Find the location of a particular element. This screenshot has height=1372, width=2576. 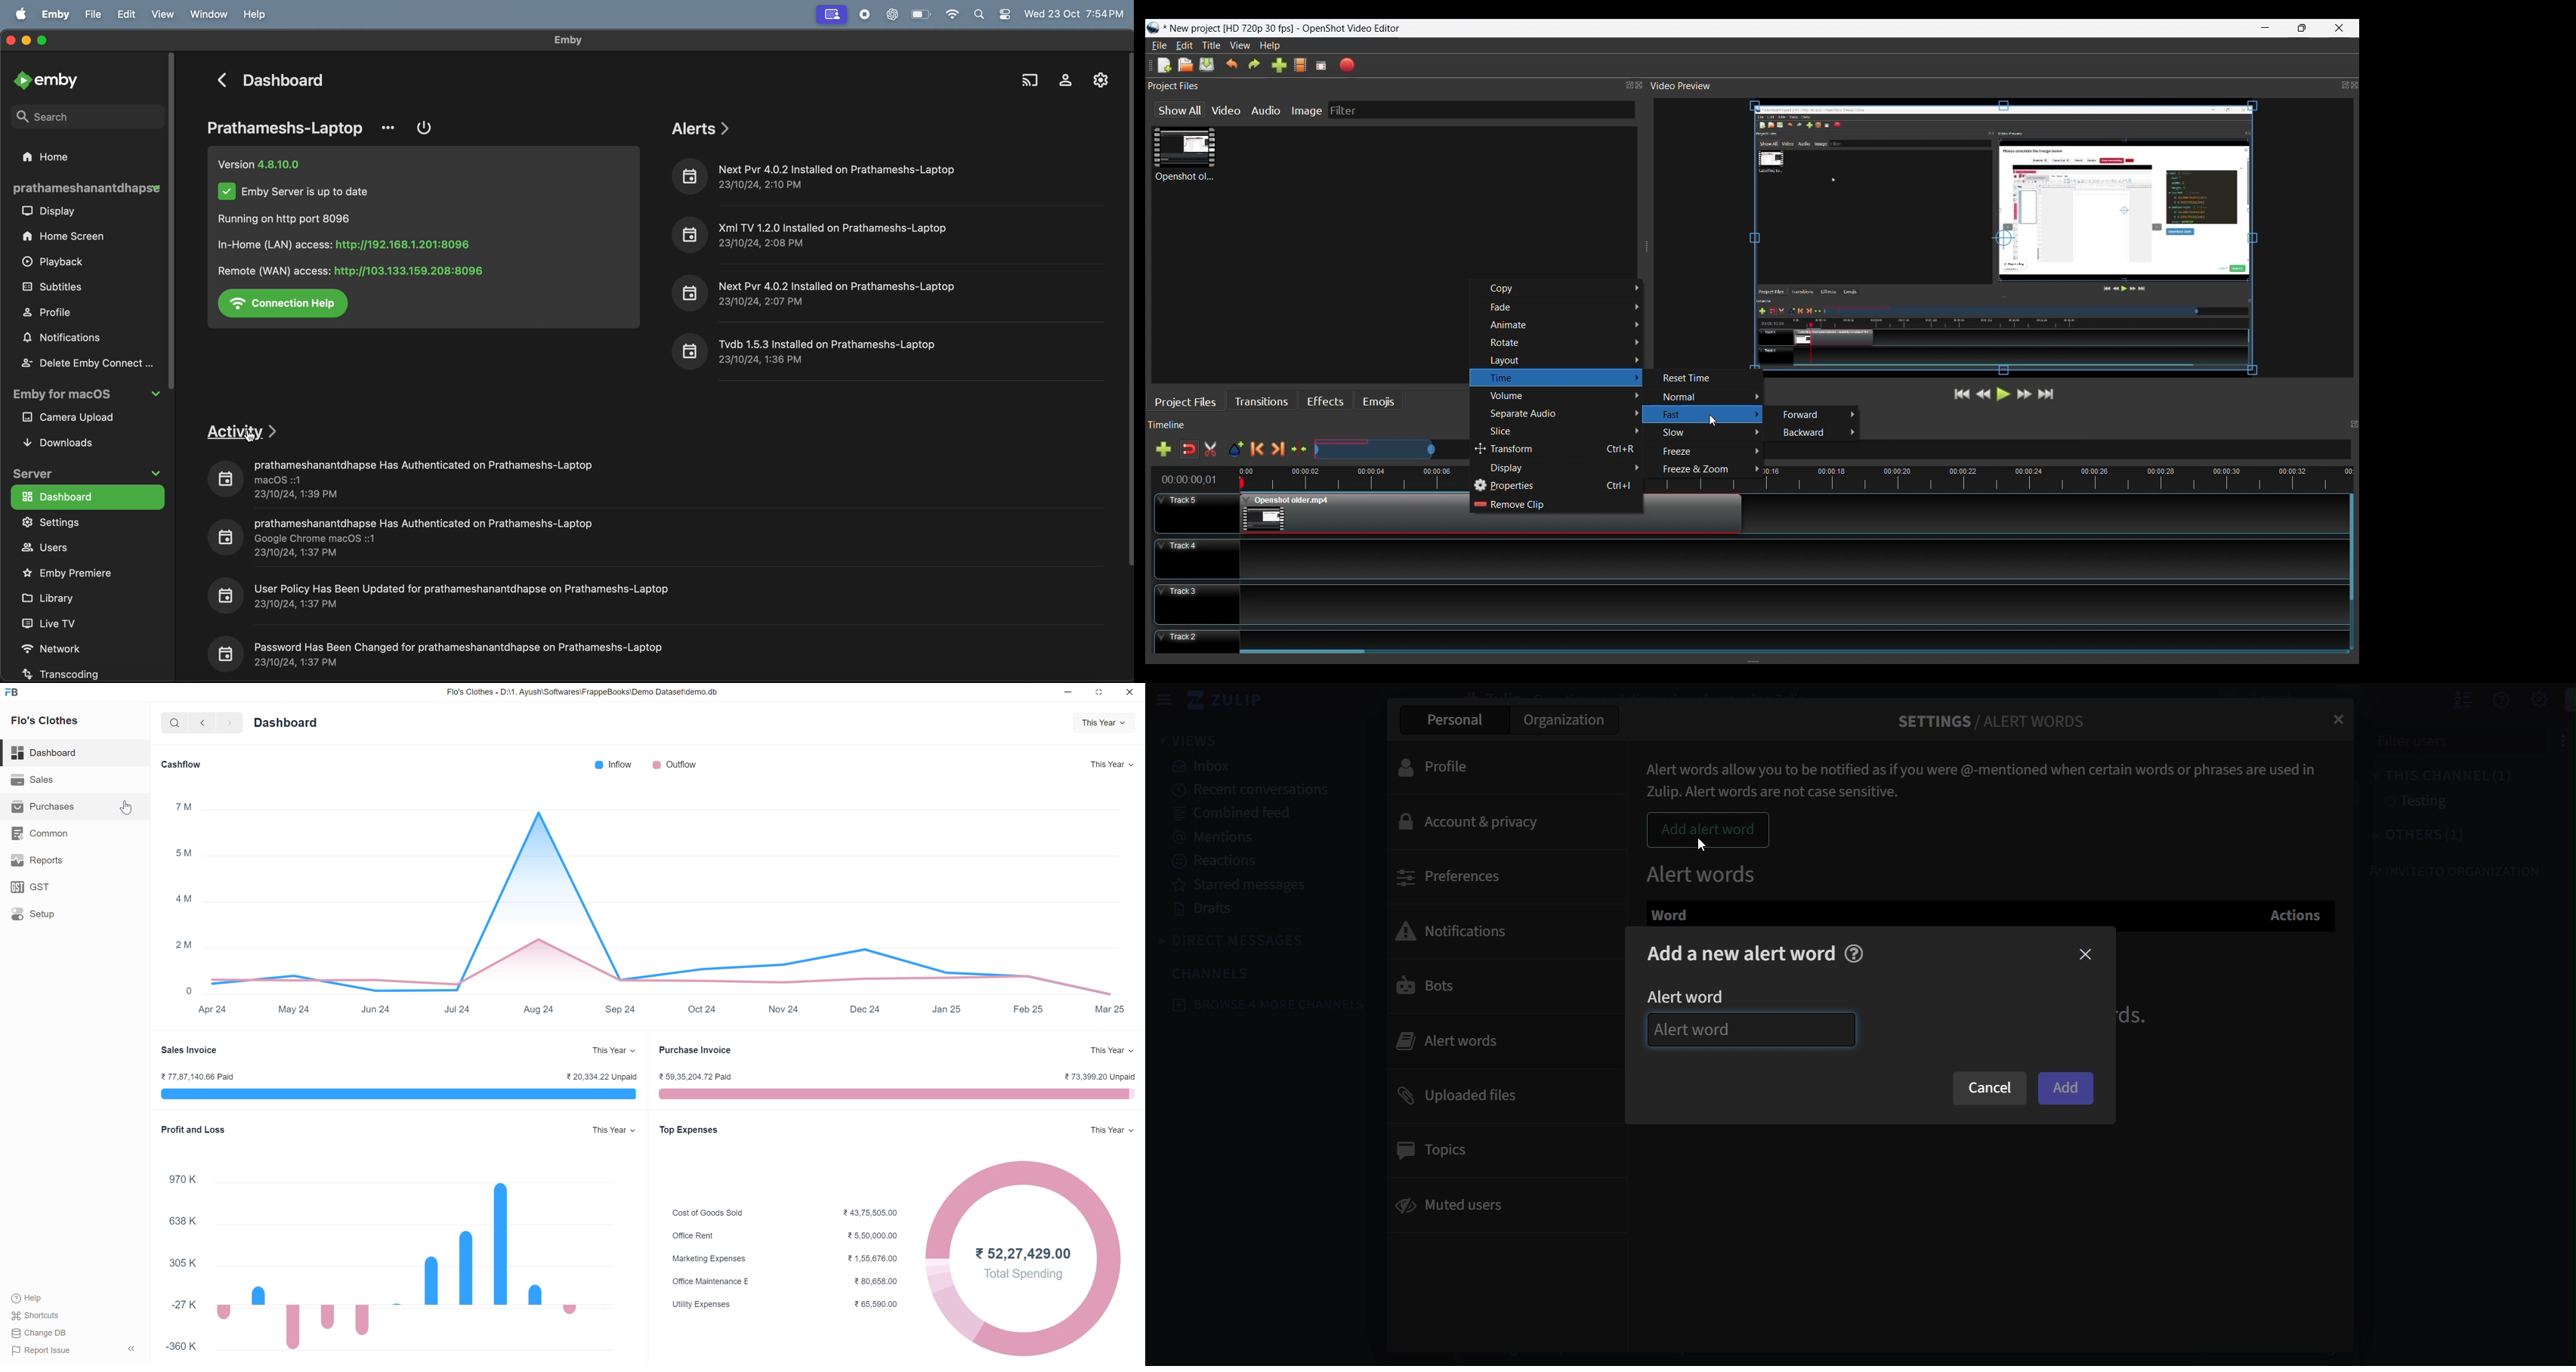

library is located at coordinates (60, 598).